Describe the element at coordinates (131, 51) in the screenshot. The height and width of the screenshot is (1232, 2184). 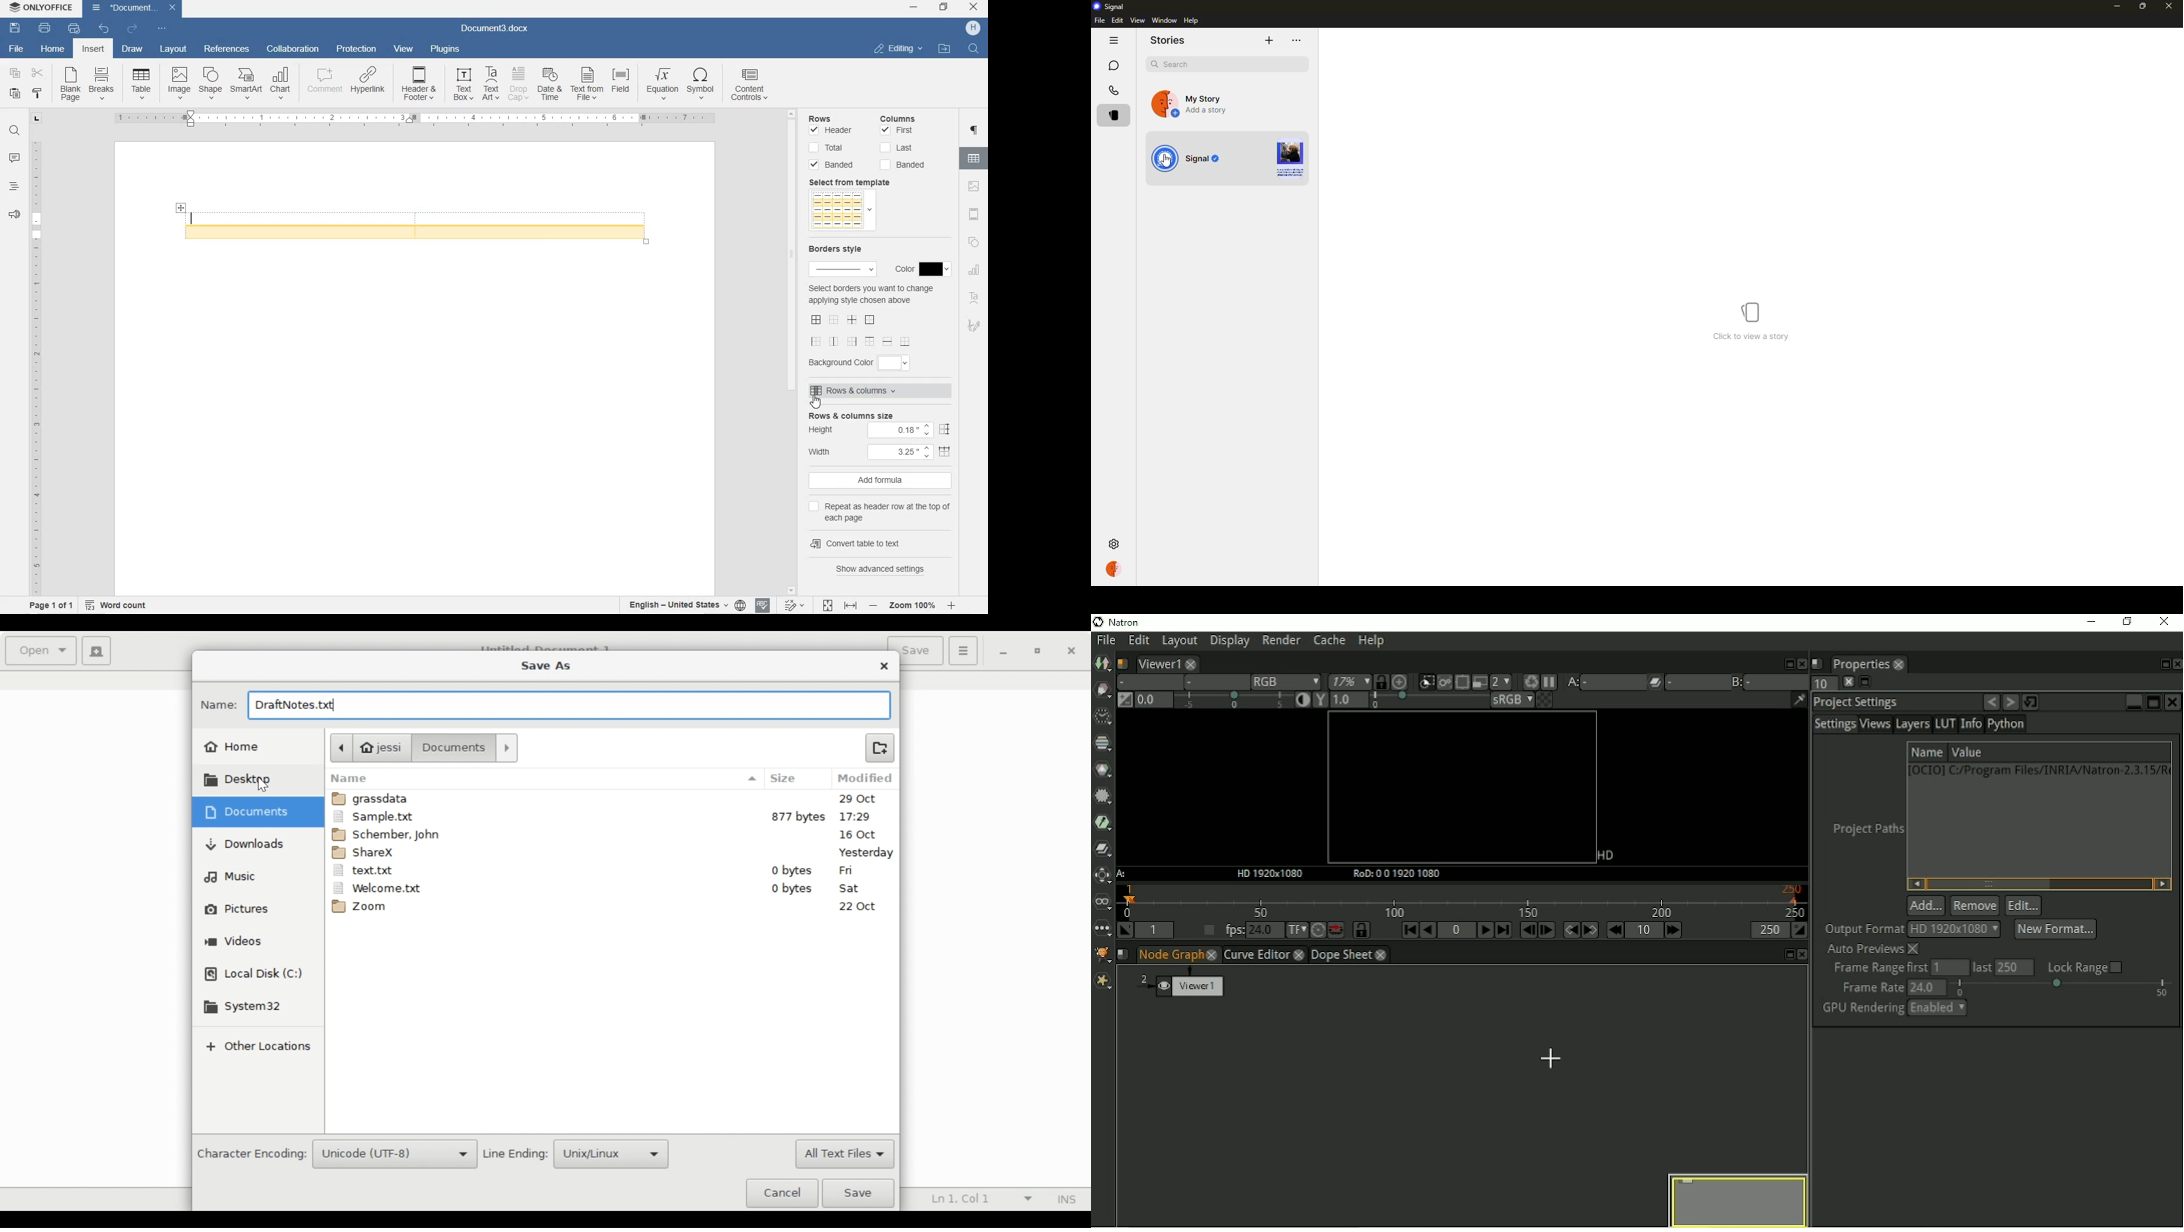
I see `DRAW` at that location.